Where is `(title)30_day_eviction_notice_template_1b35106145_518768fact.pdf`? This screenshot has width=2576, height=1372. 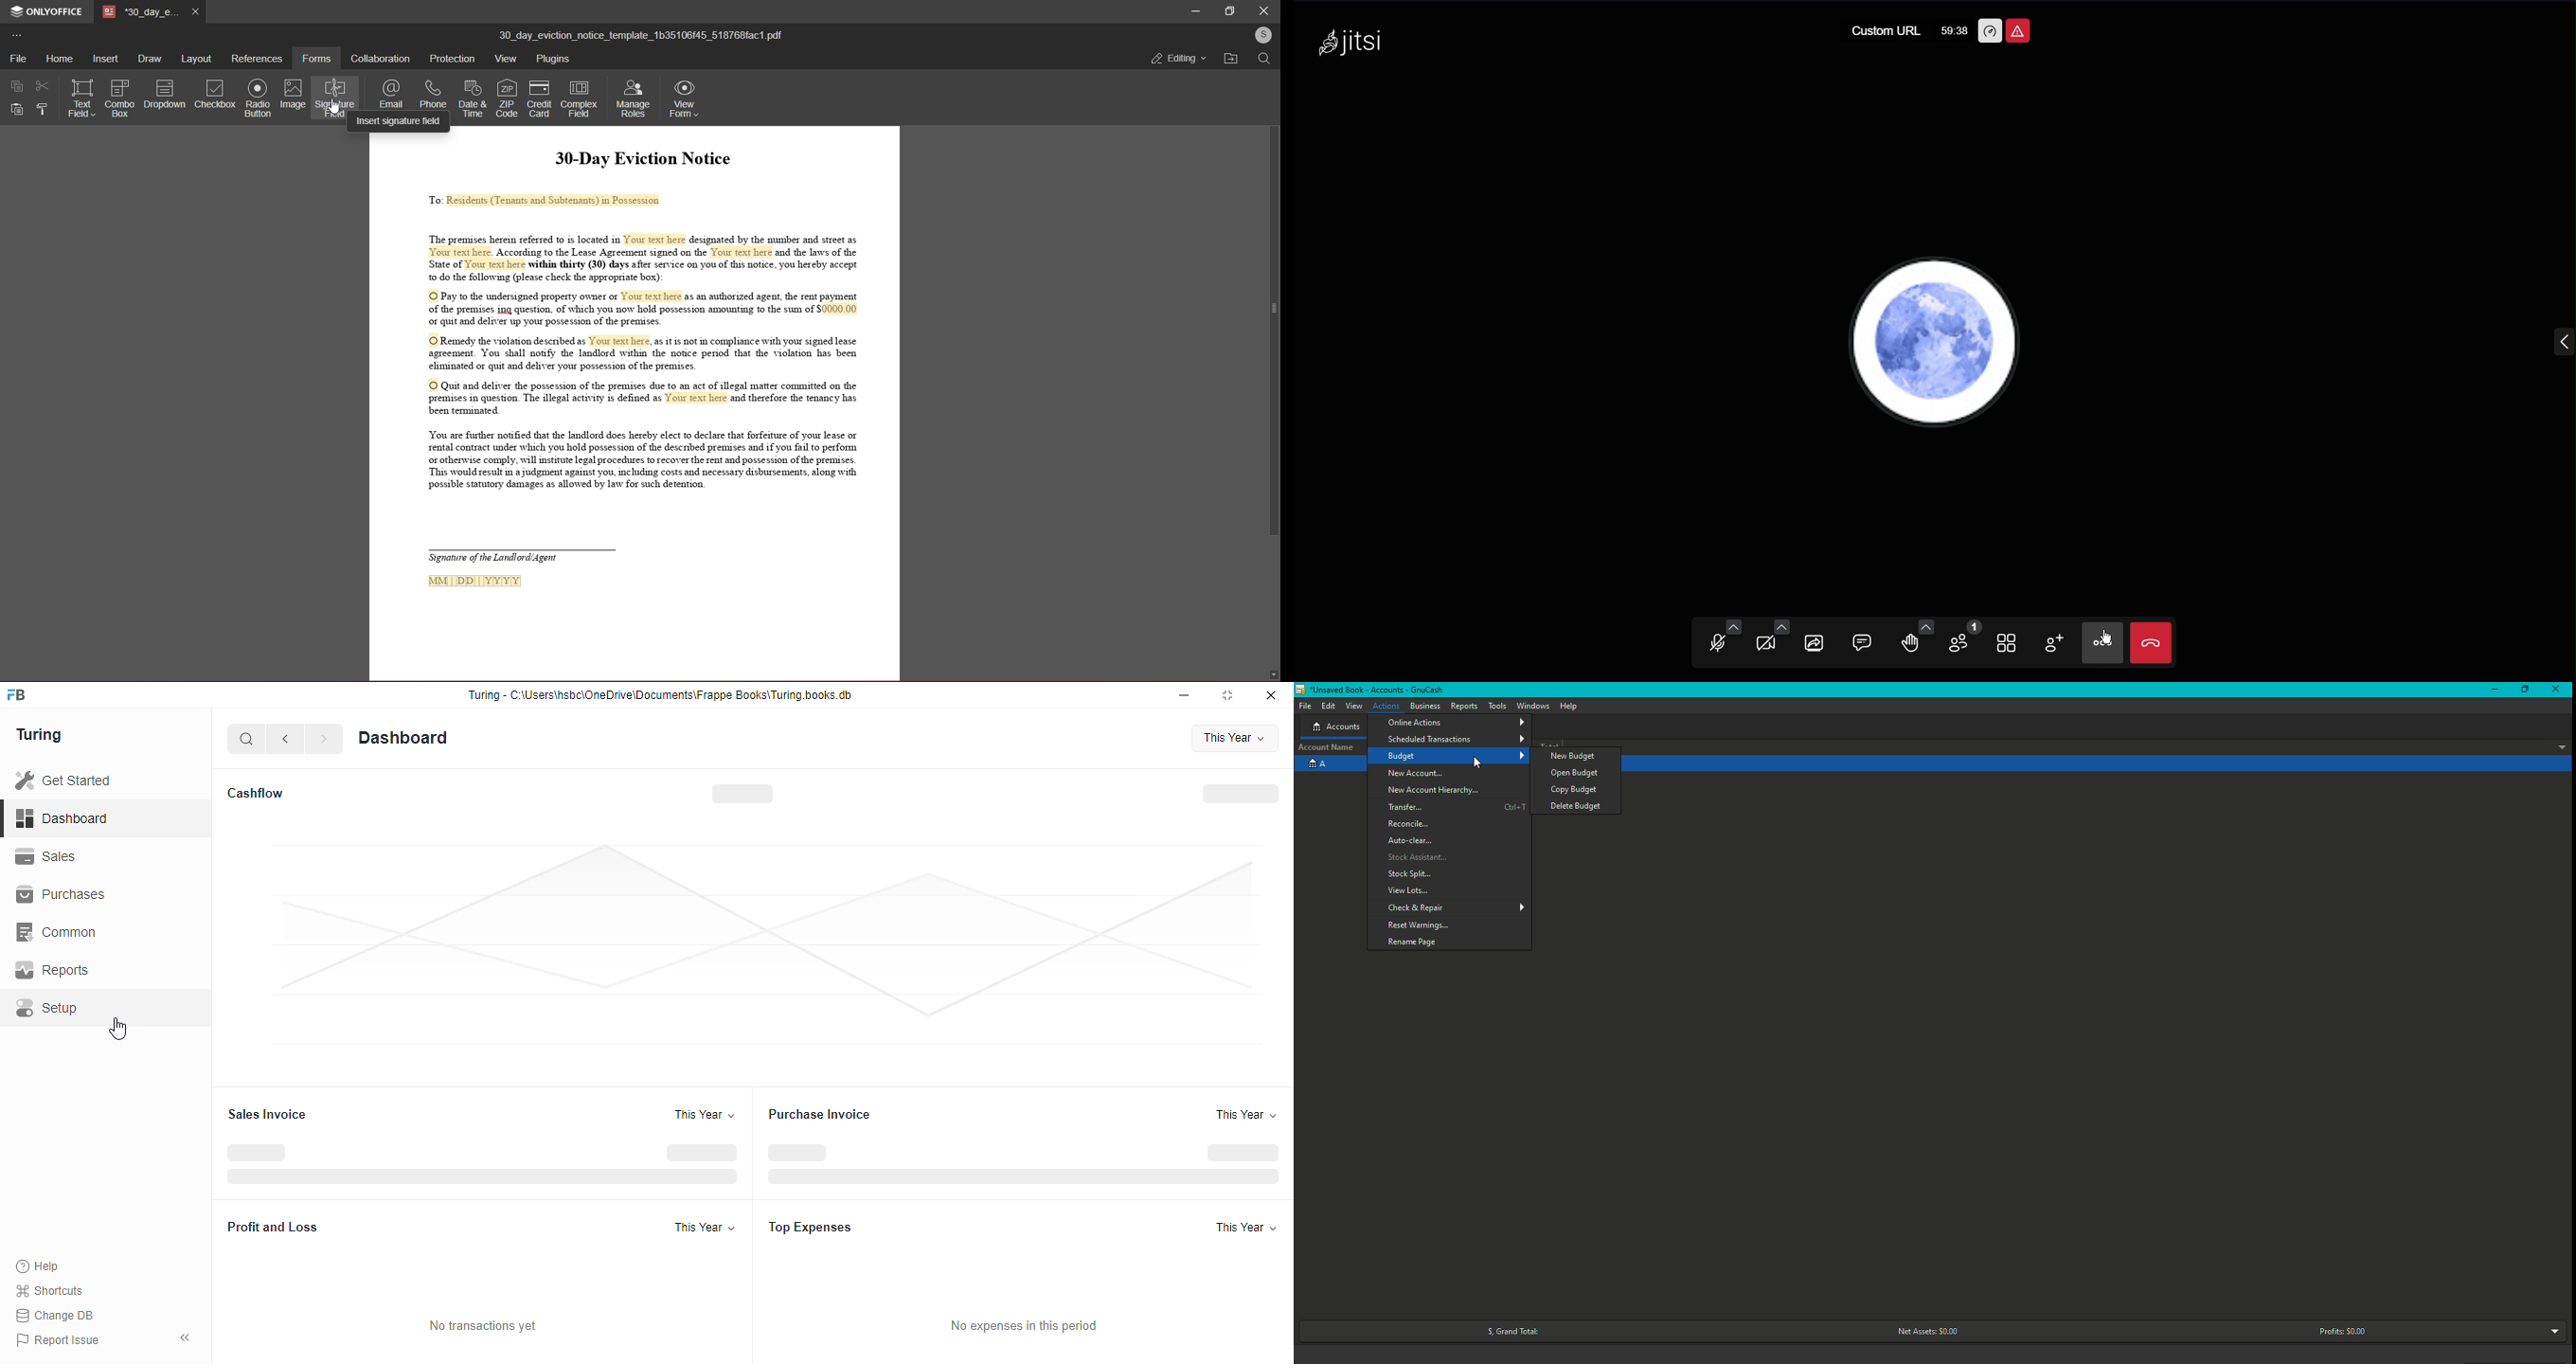 (title)30_day_eviction_notice_template_1b35106145_518768fact.pdf is located at coordinates (643, 33).